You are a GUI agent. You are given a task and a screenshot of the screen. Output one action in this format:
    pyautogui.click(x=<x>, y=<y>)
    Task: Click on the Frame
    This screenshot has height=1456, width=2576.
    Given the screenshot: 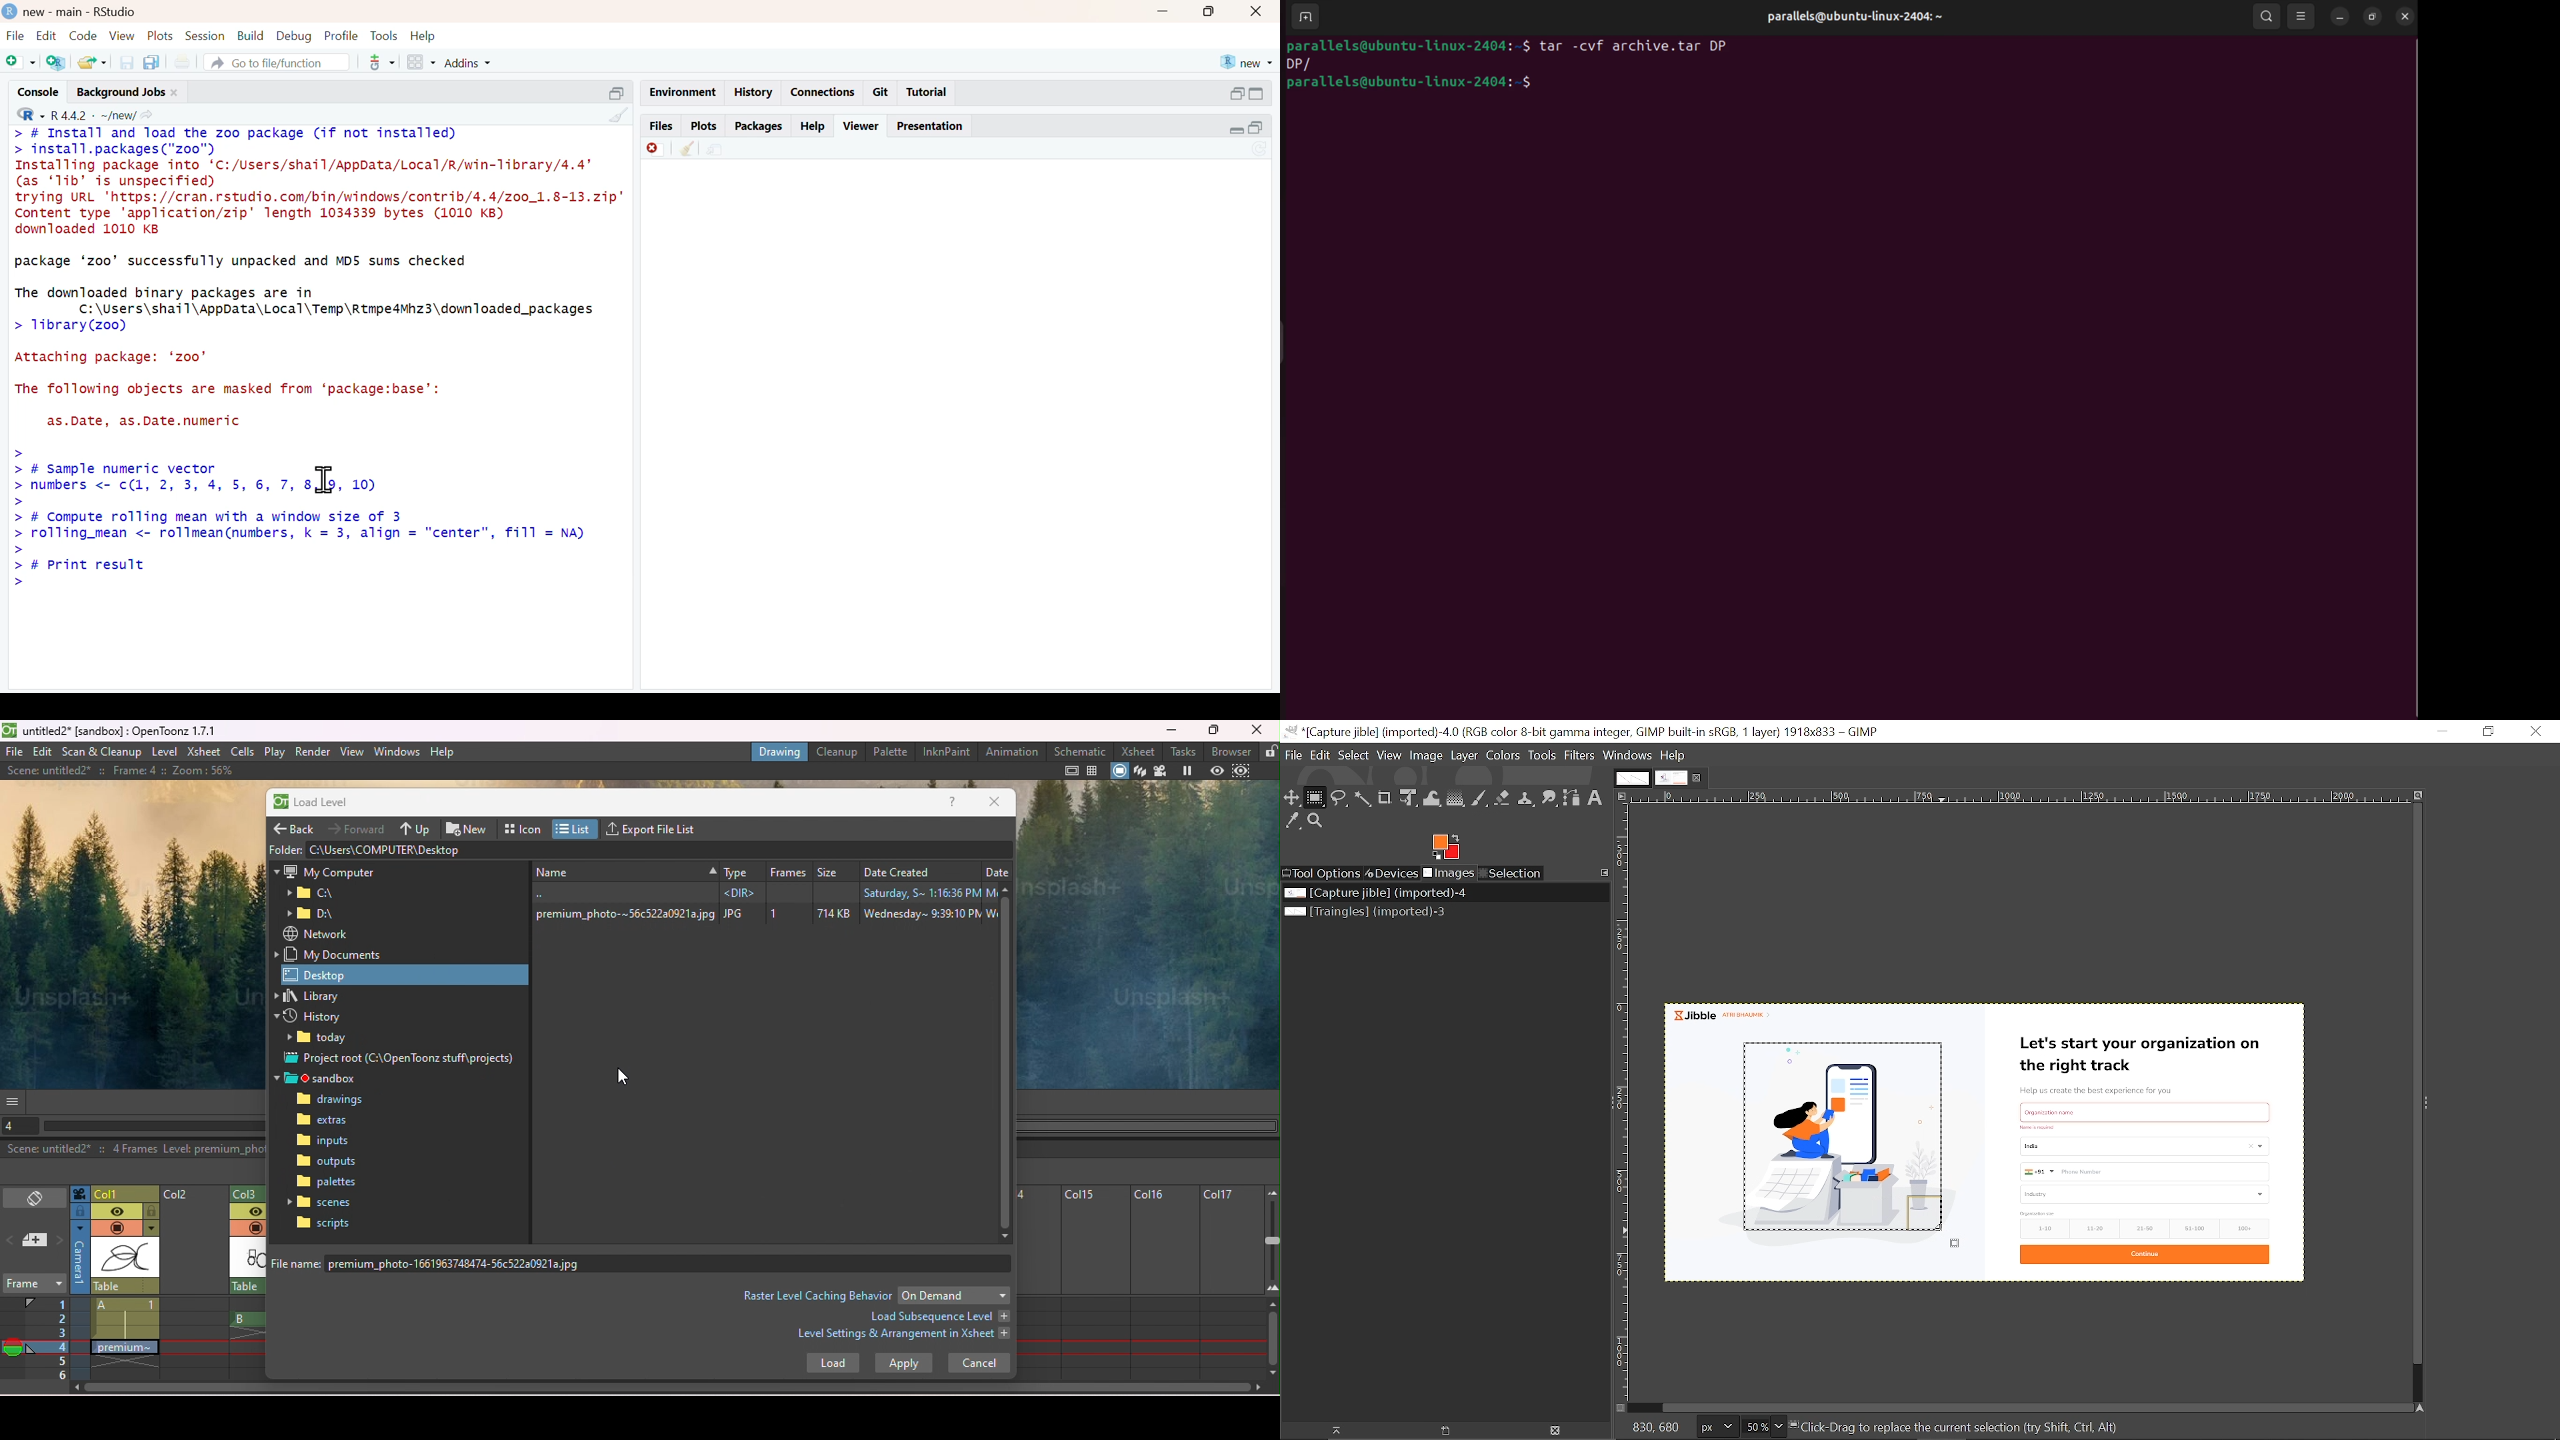 What is the action you would take?
    pyautogui.click(x=788, y=869)
    